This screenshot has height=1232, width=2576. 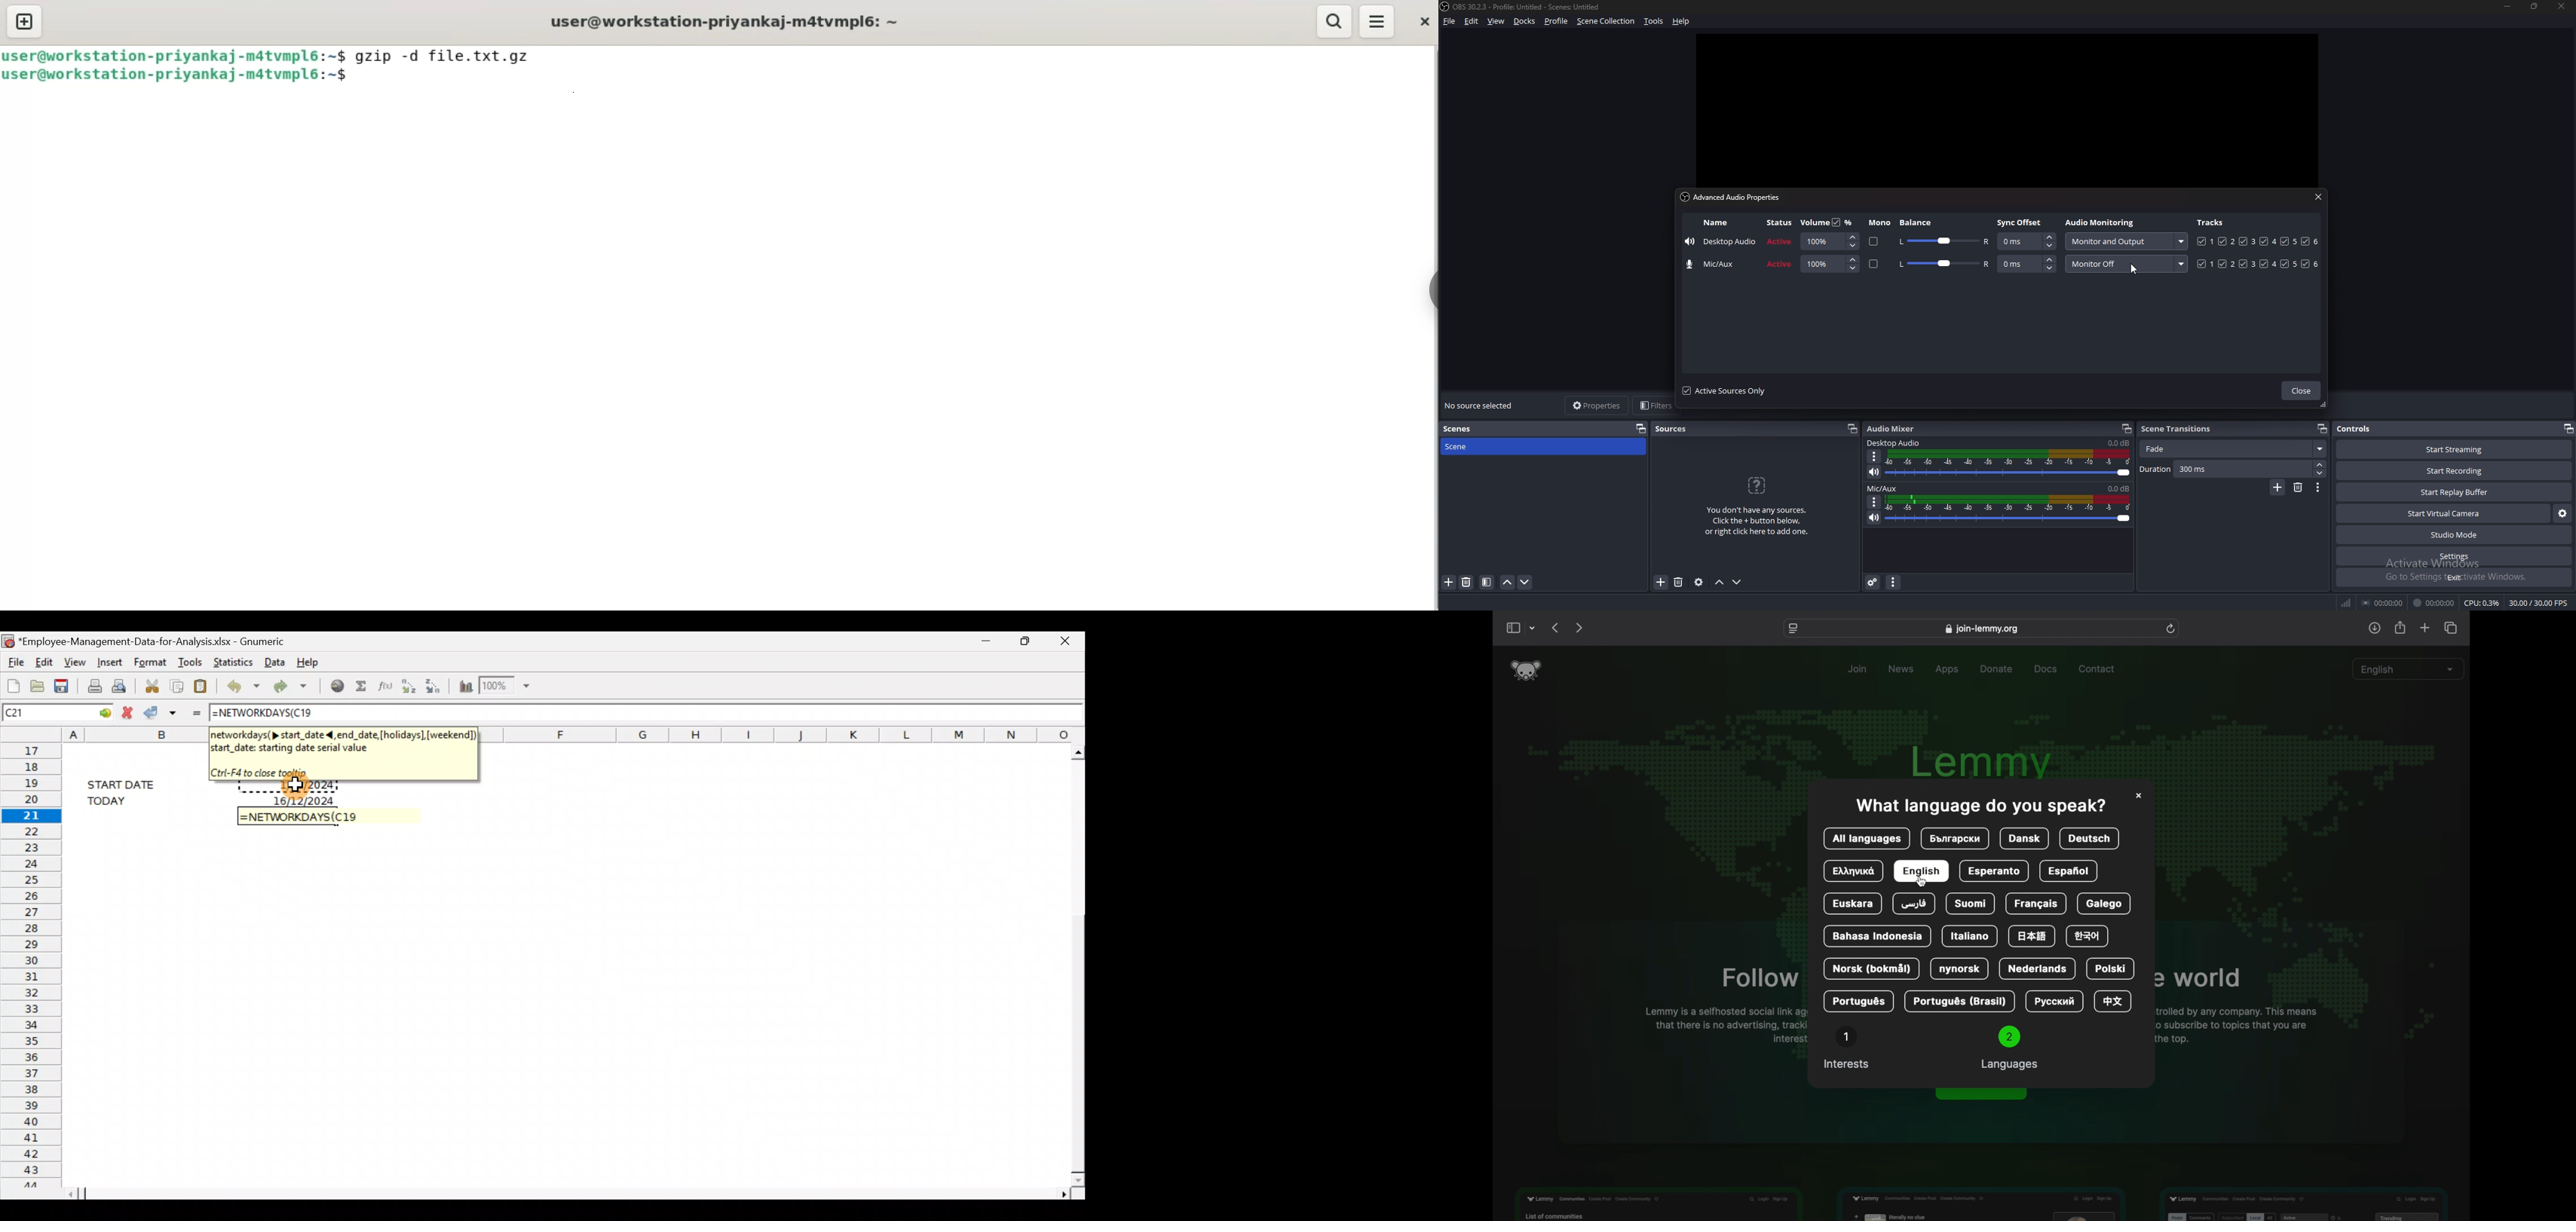 I want to click on scene collection, so click(x=1606, y=21).